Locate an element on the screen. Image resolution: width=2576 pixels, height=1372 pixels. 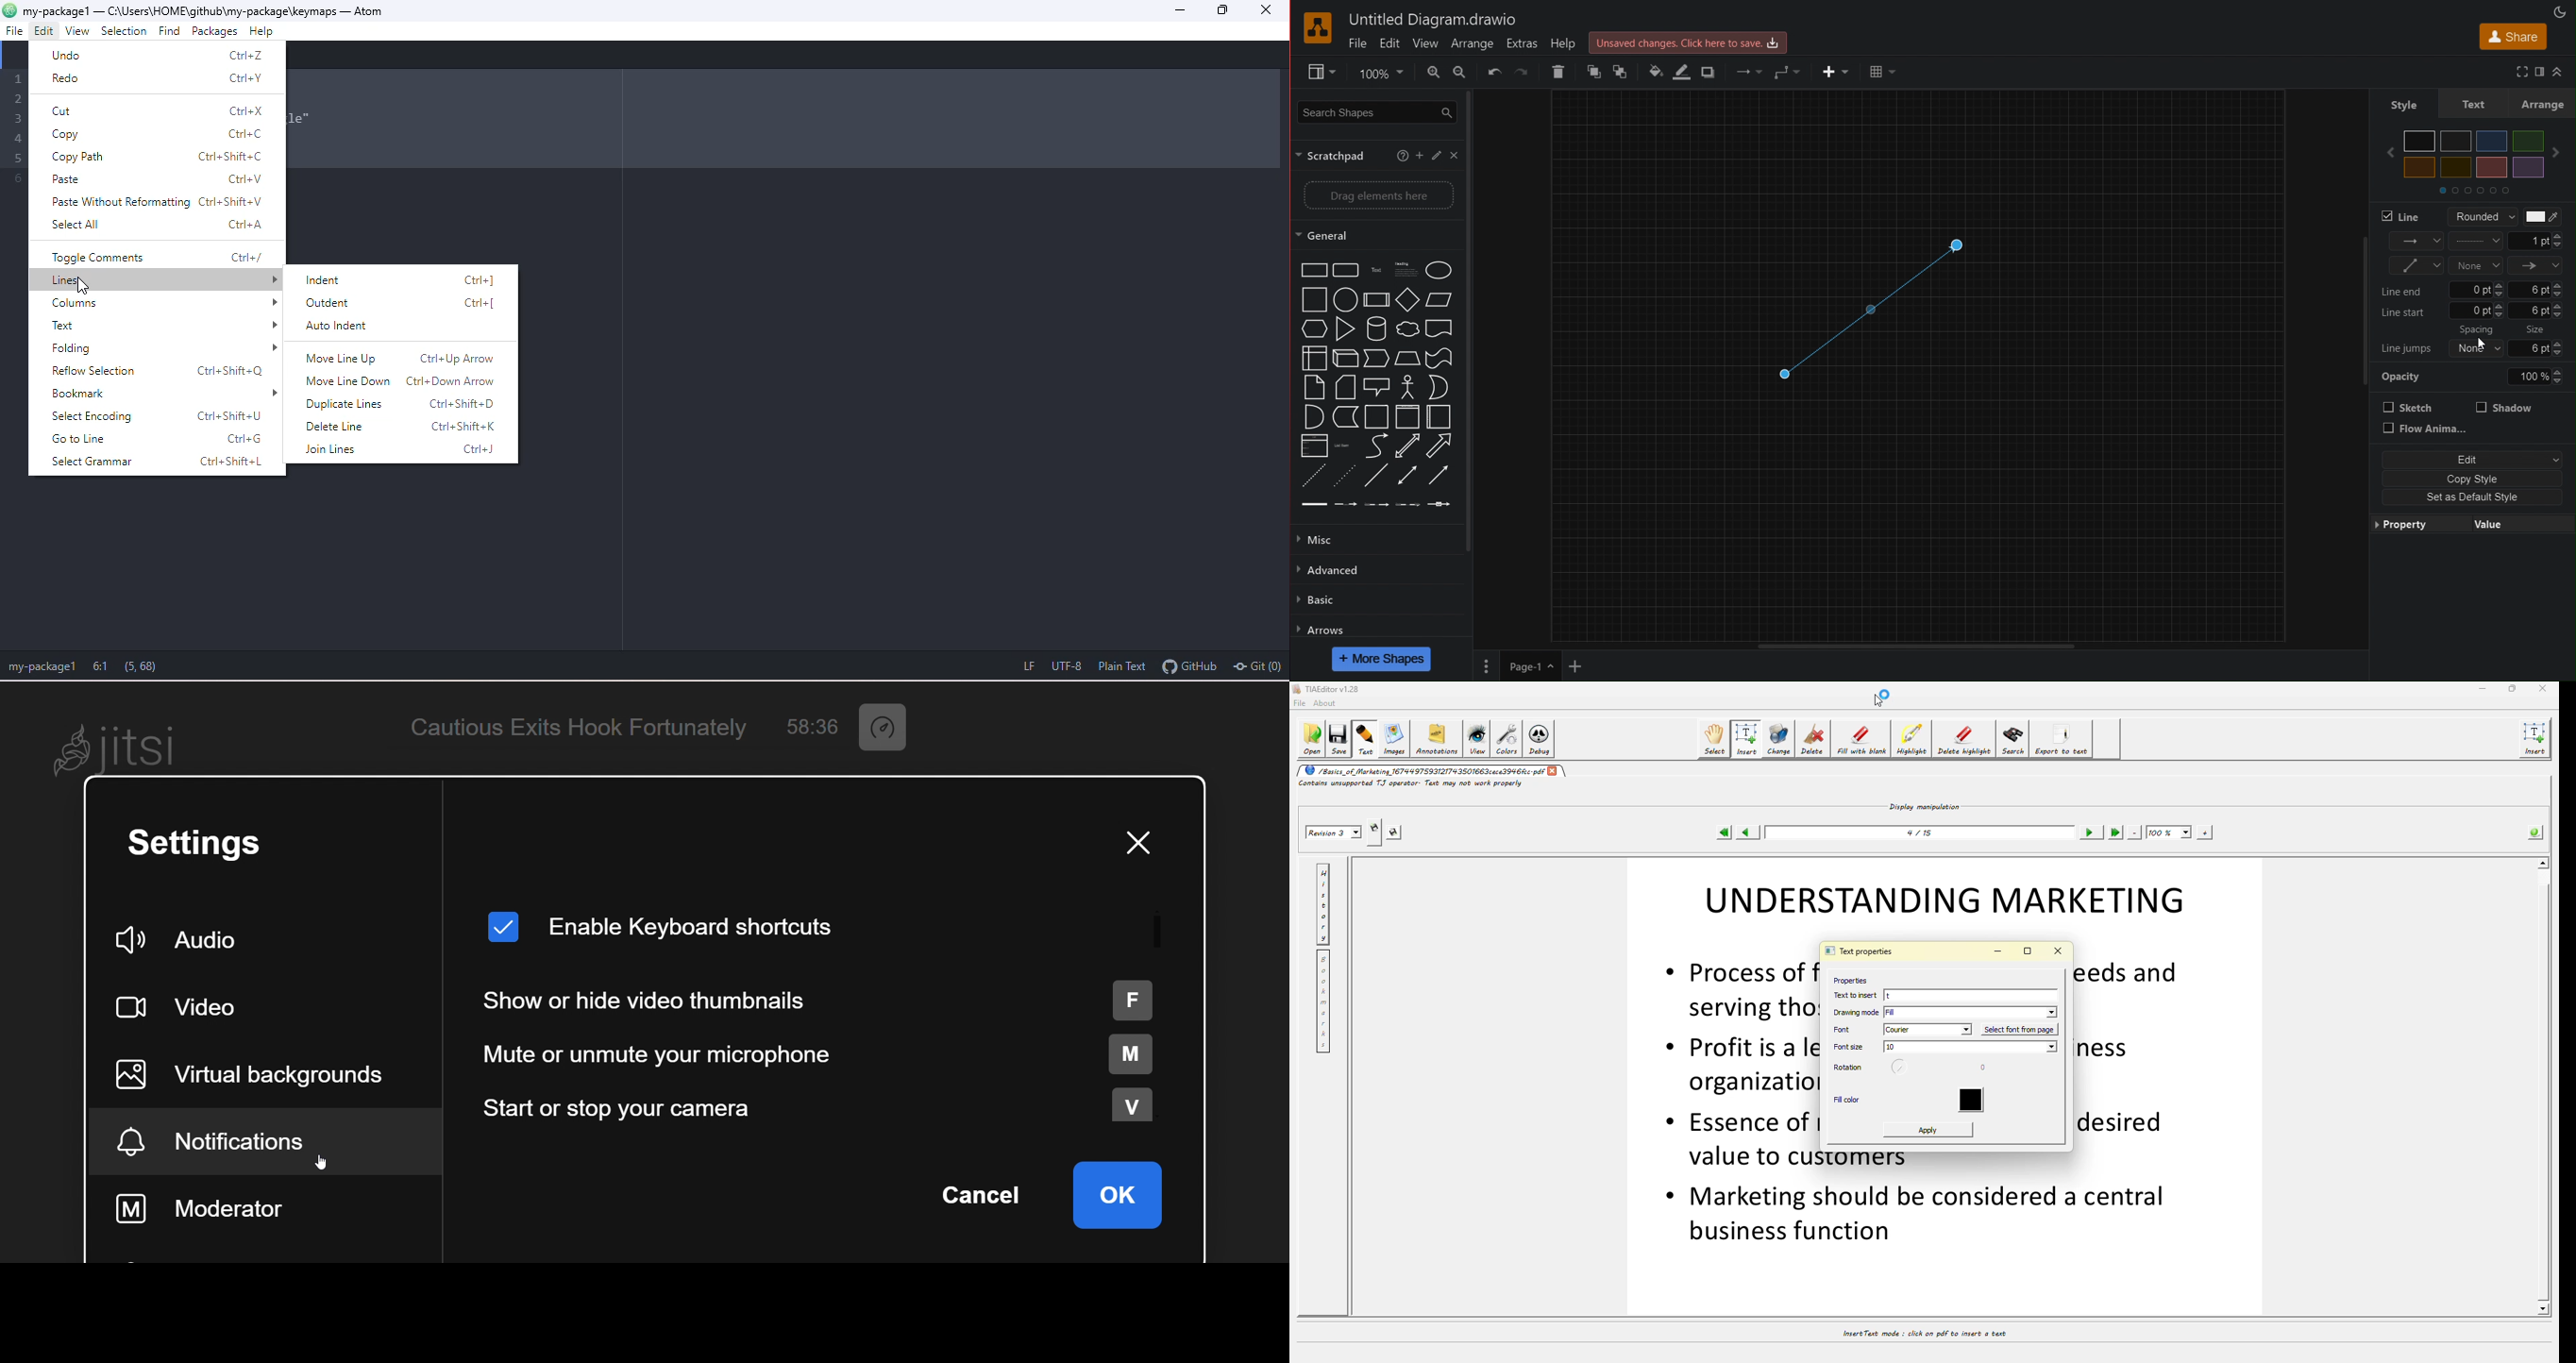
notification is located at coordinates (237, 1144).